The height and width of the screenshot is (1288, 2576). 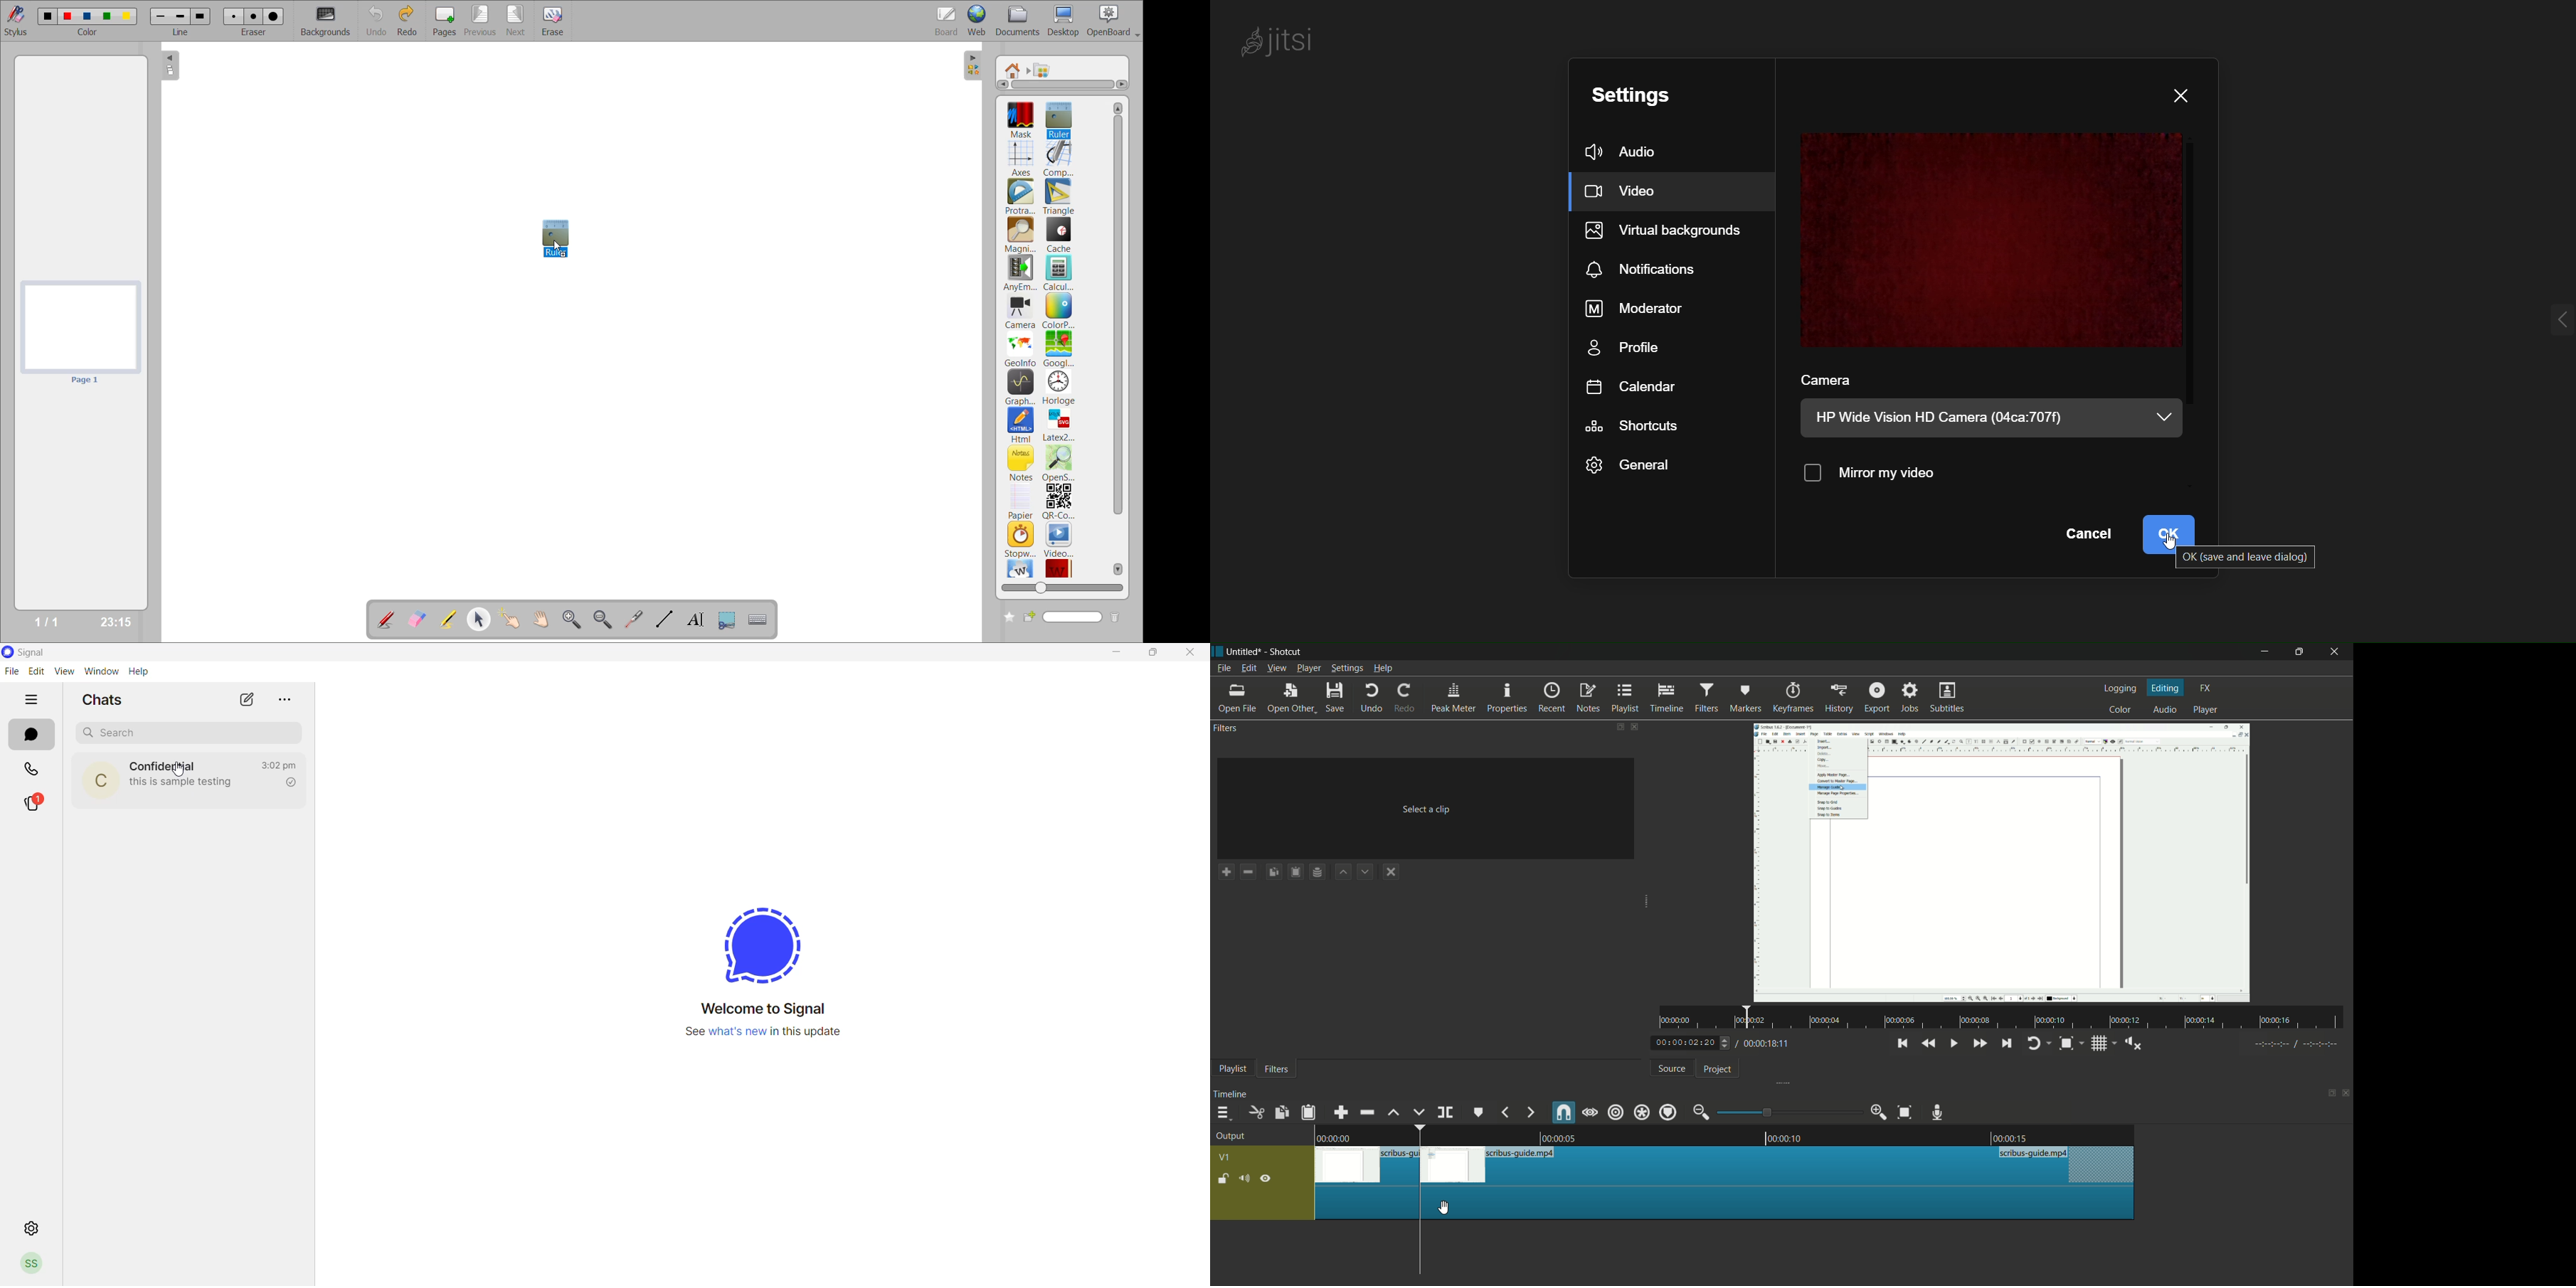 What do you see at coordinates (1341, 1112) in the screenshot?
I see `append` at bounding box center [1341, 1112].